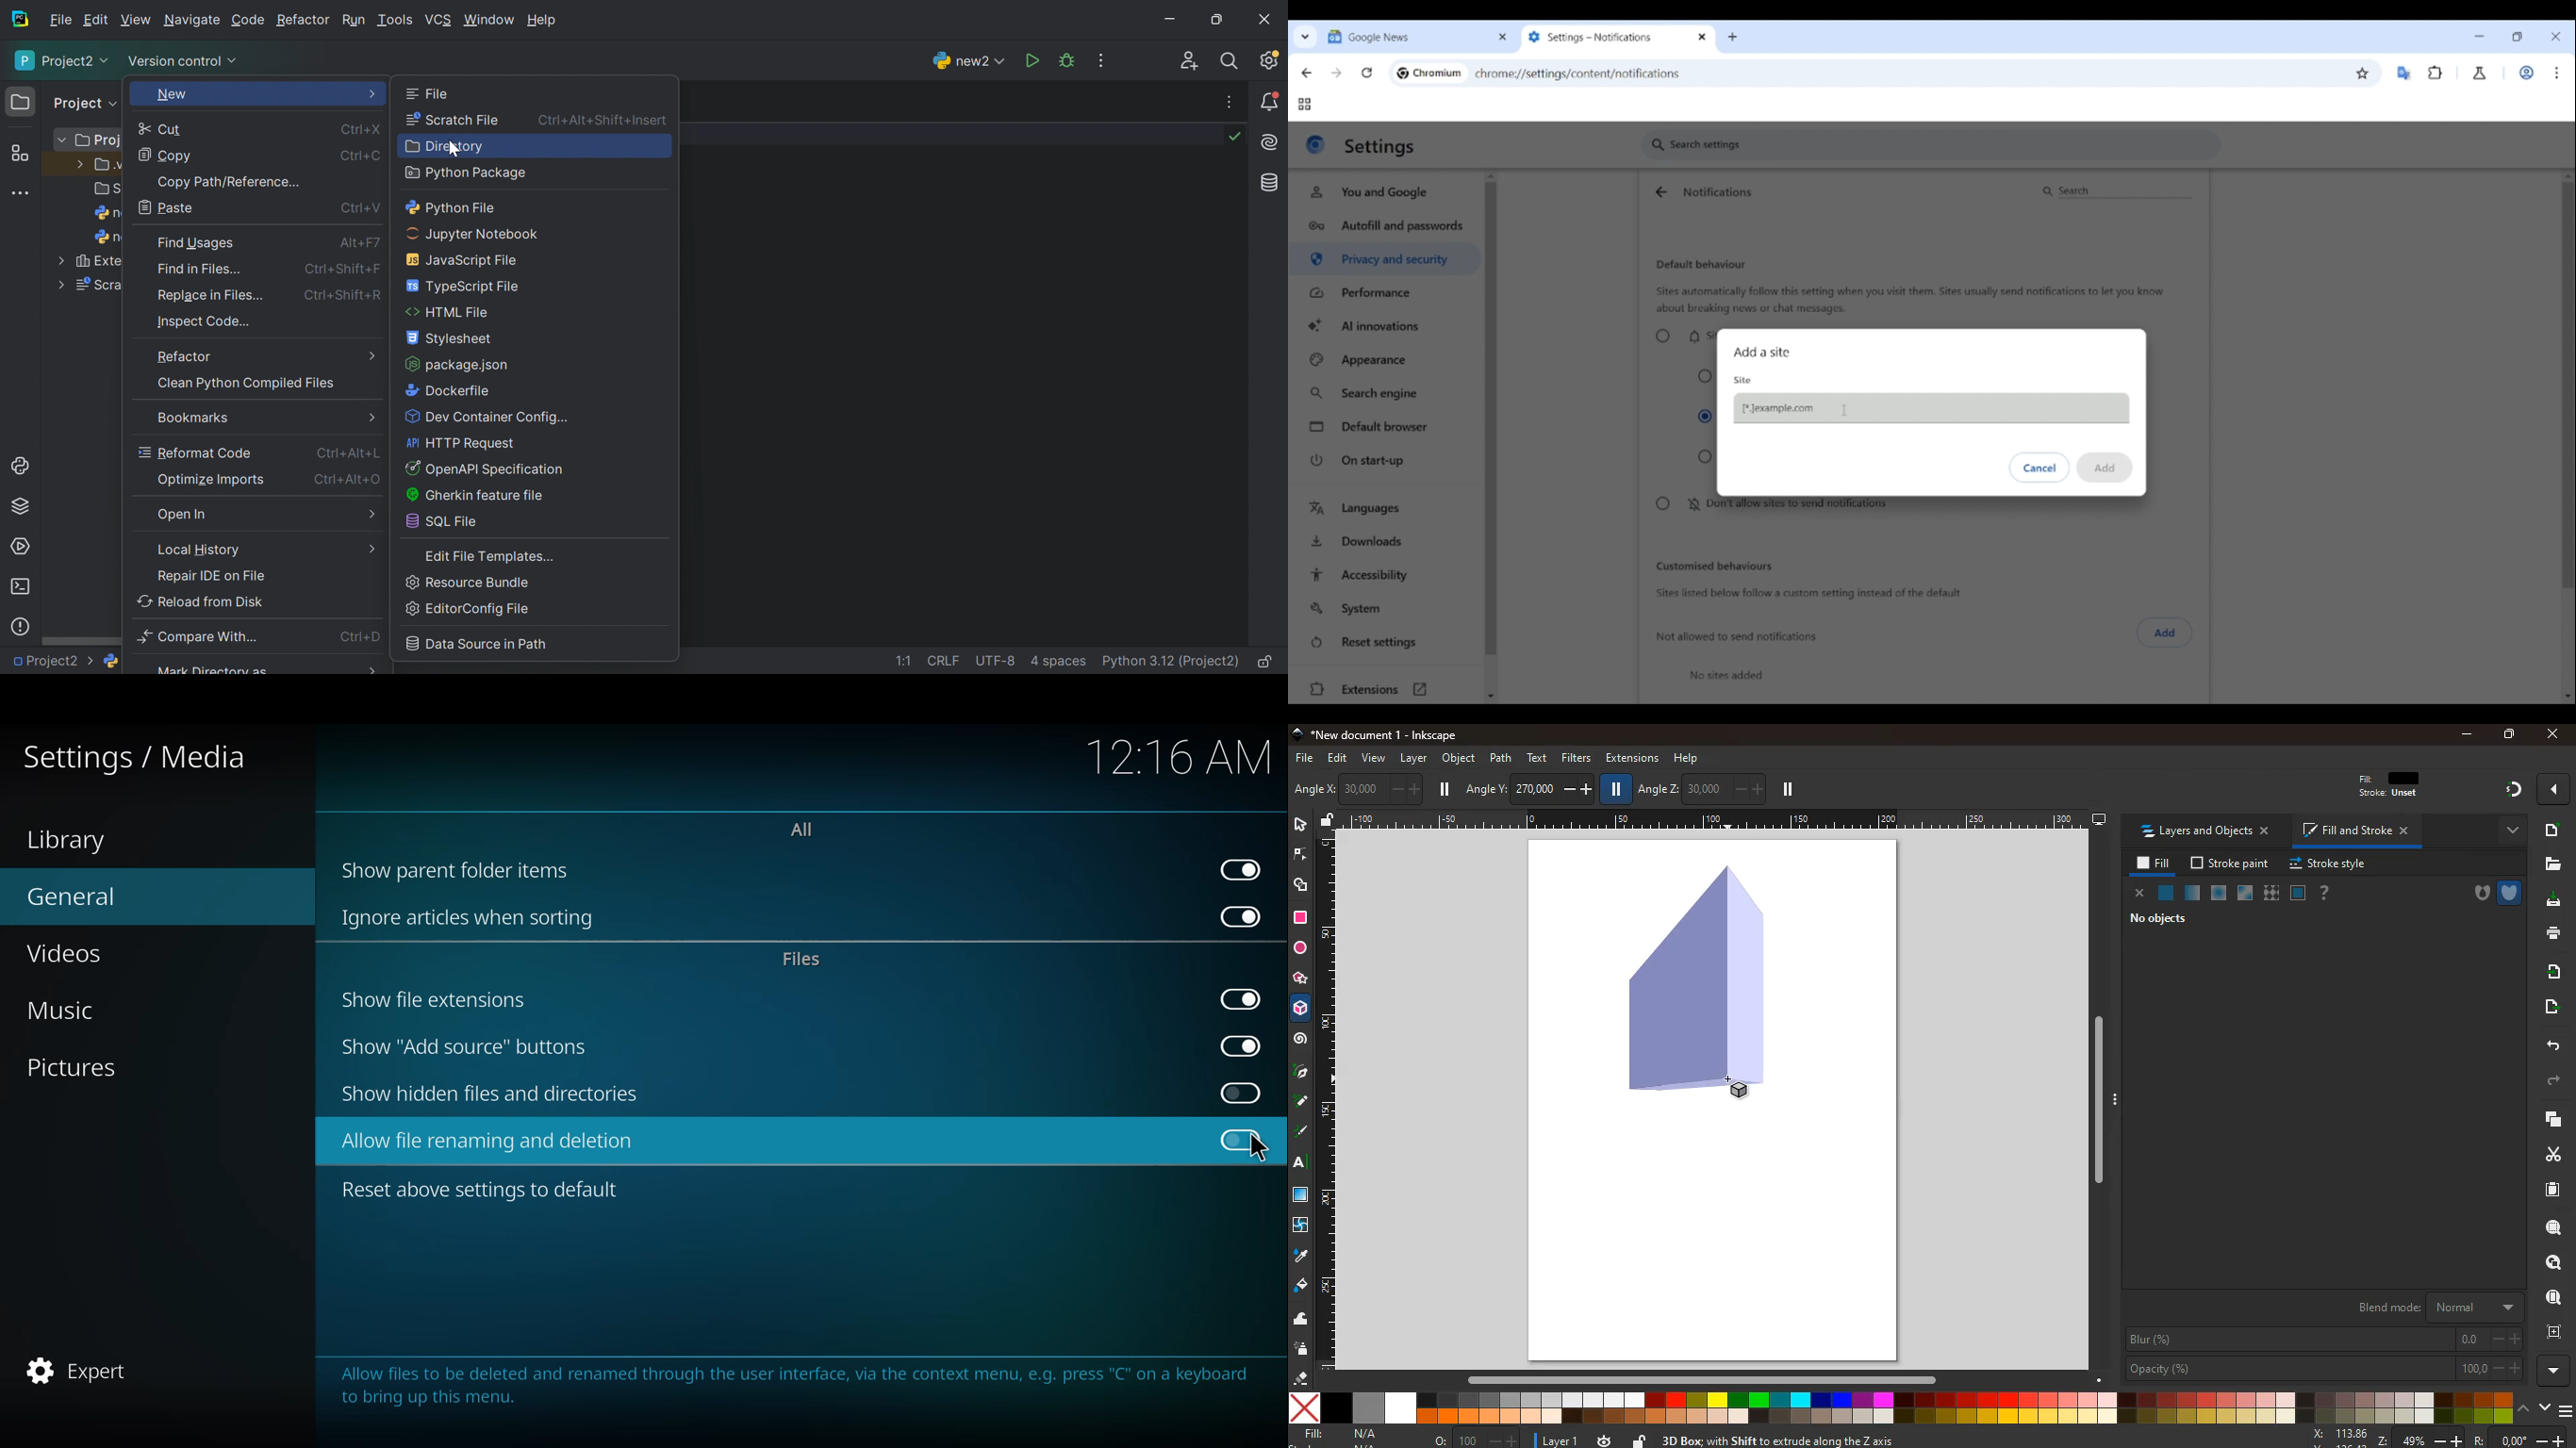  I want to click on help, so click(2325, 893).